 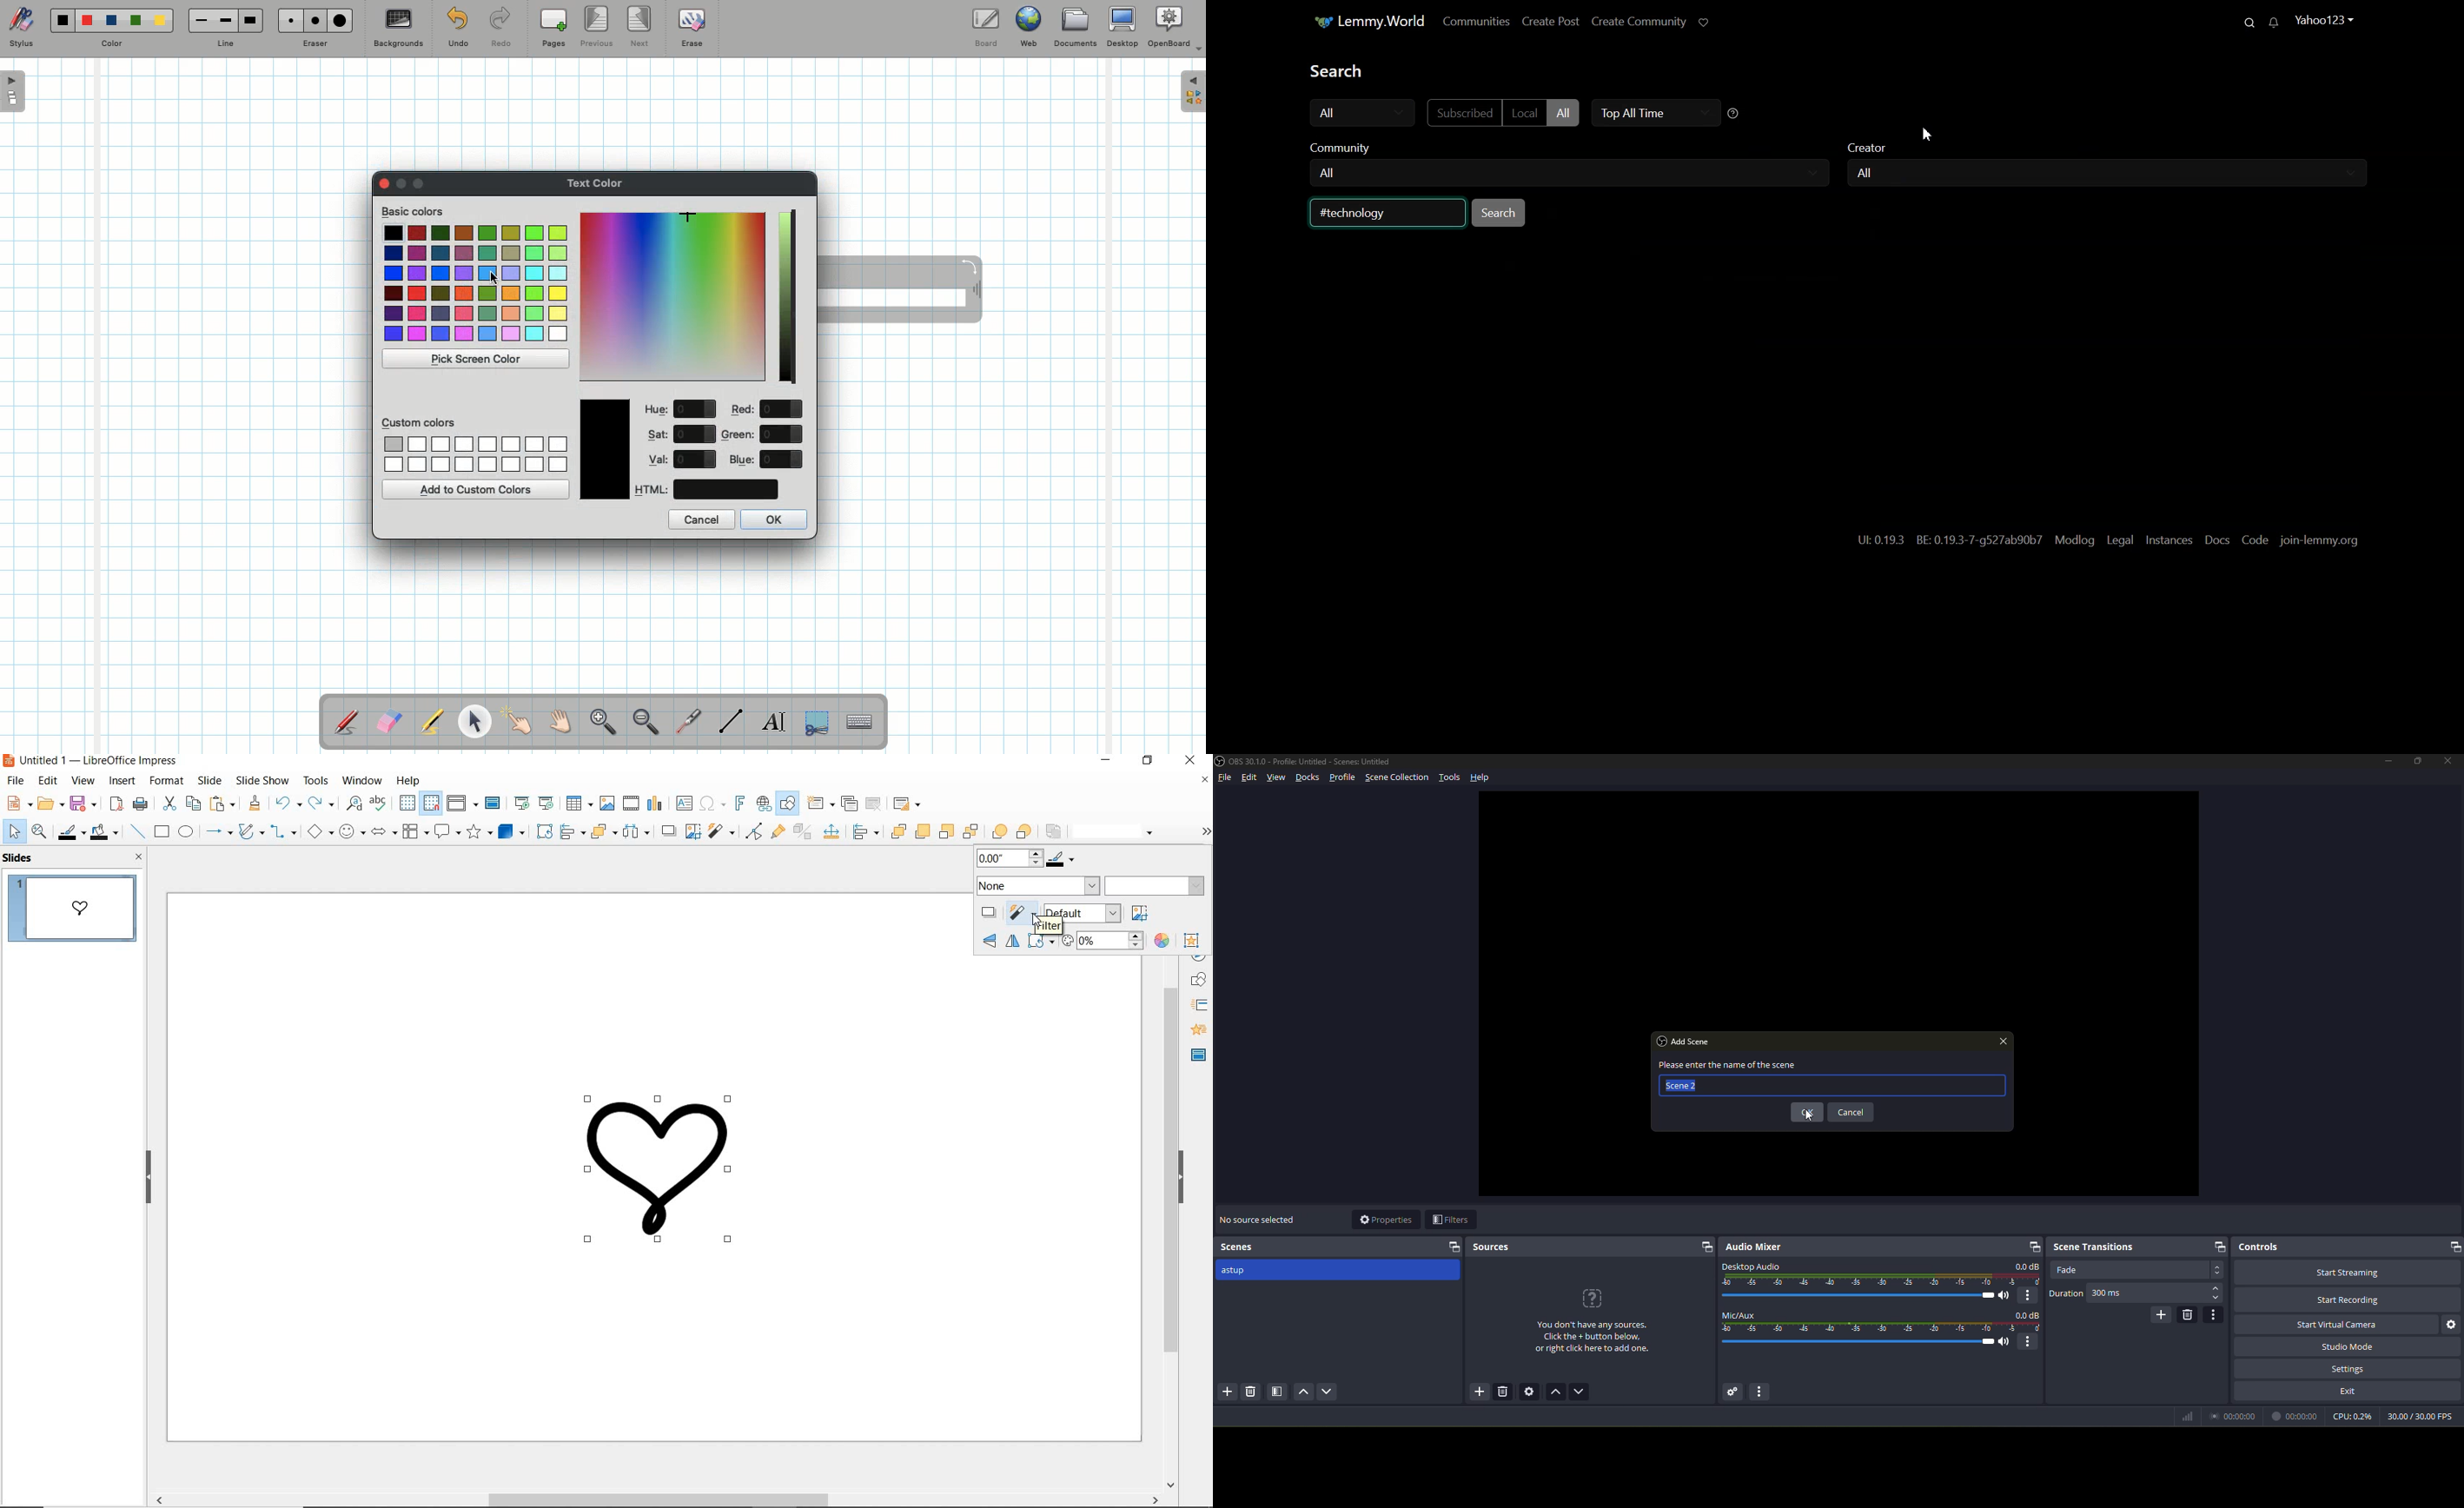 I want to click on expand, so click(x=1454, y=1248).